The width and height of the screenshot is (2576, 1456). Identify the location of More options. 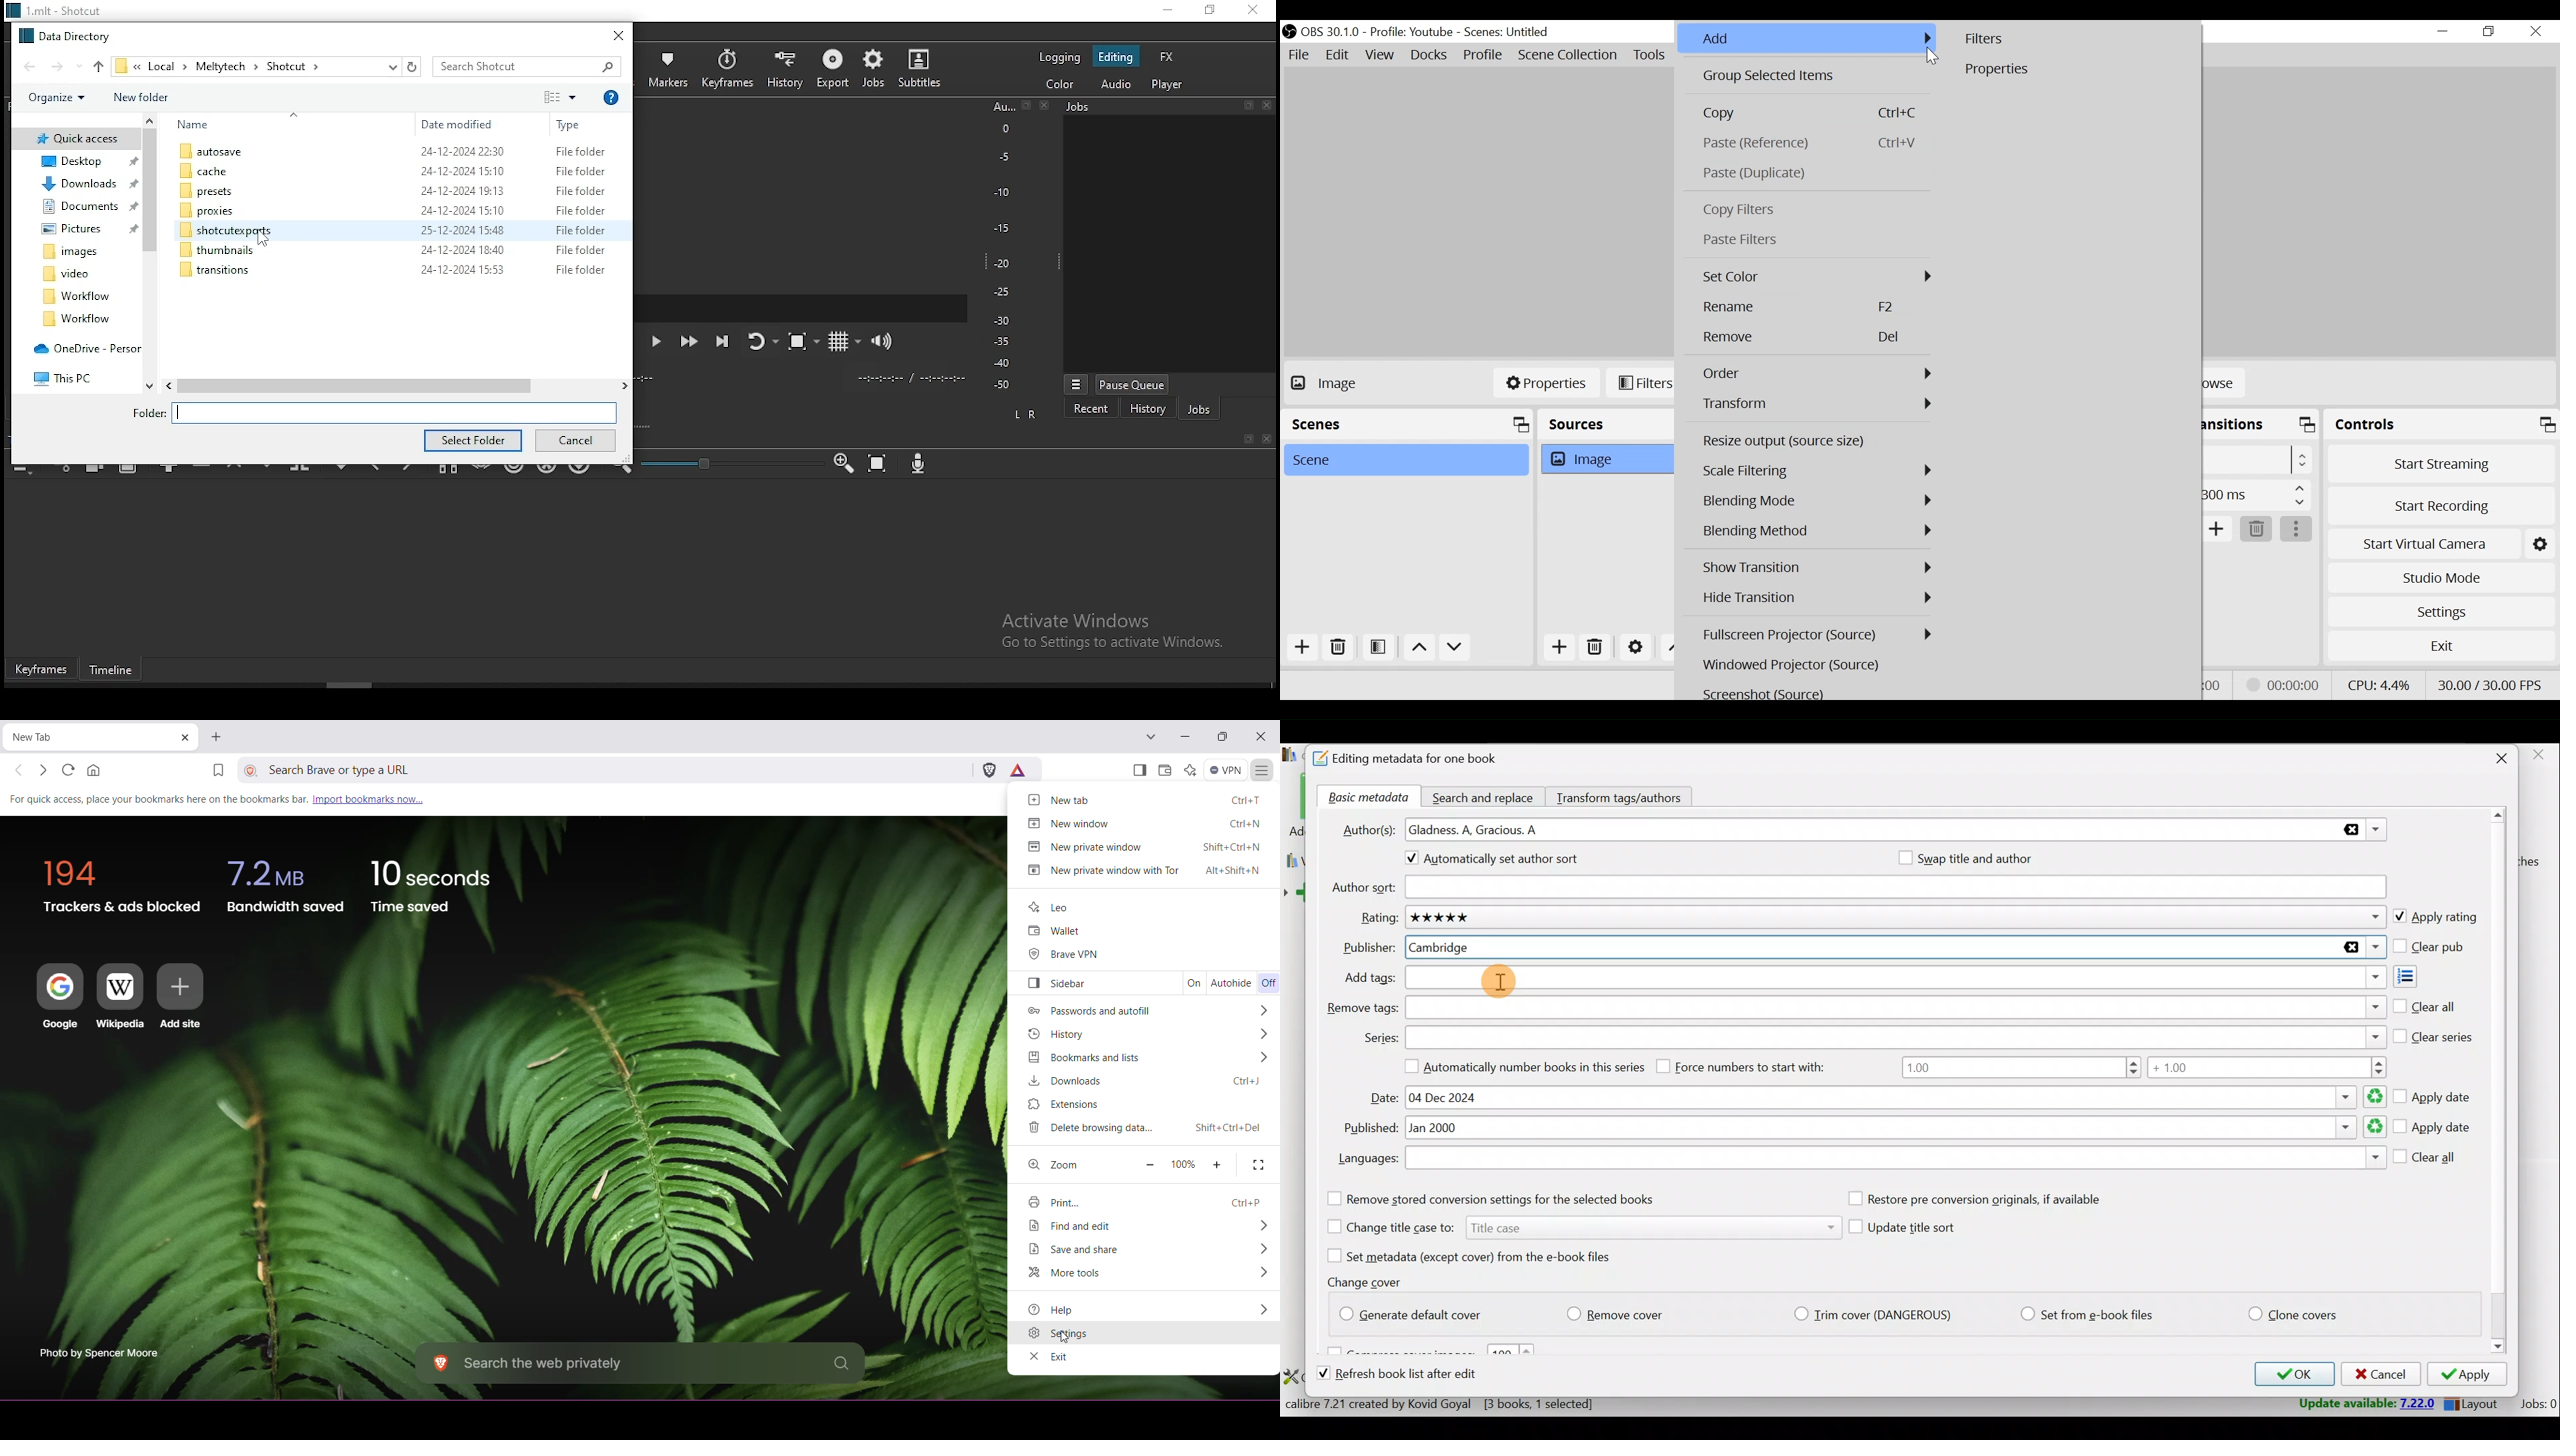
(1260, 1249).